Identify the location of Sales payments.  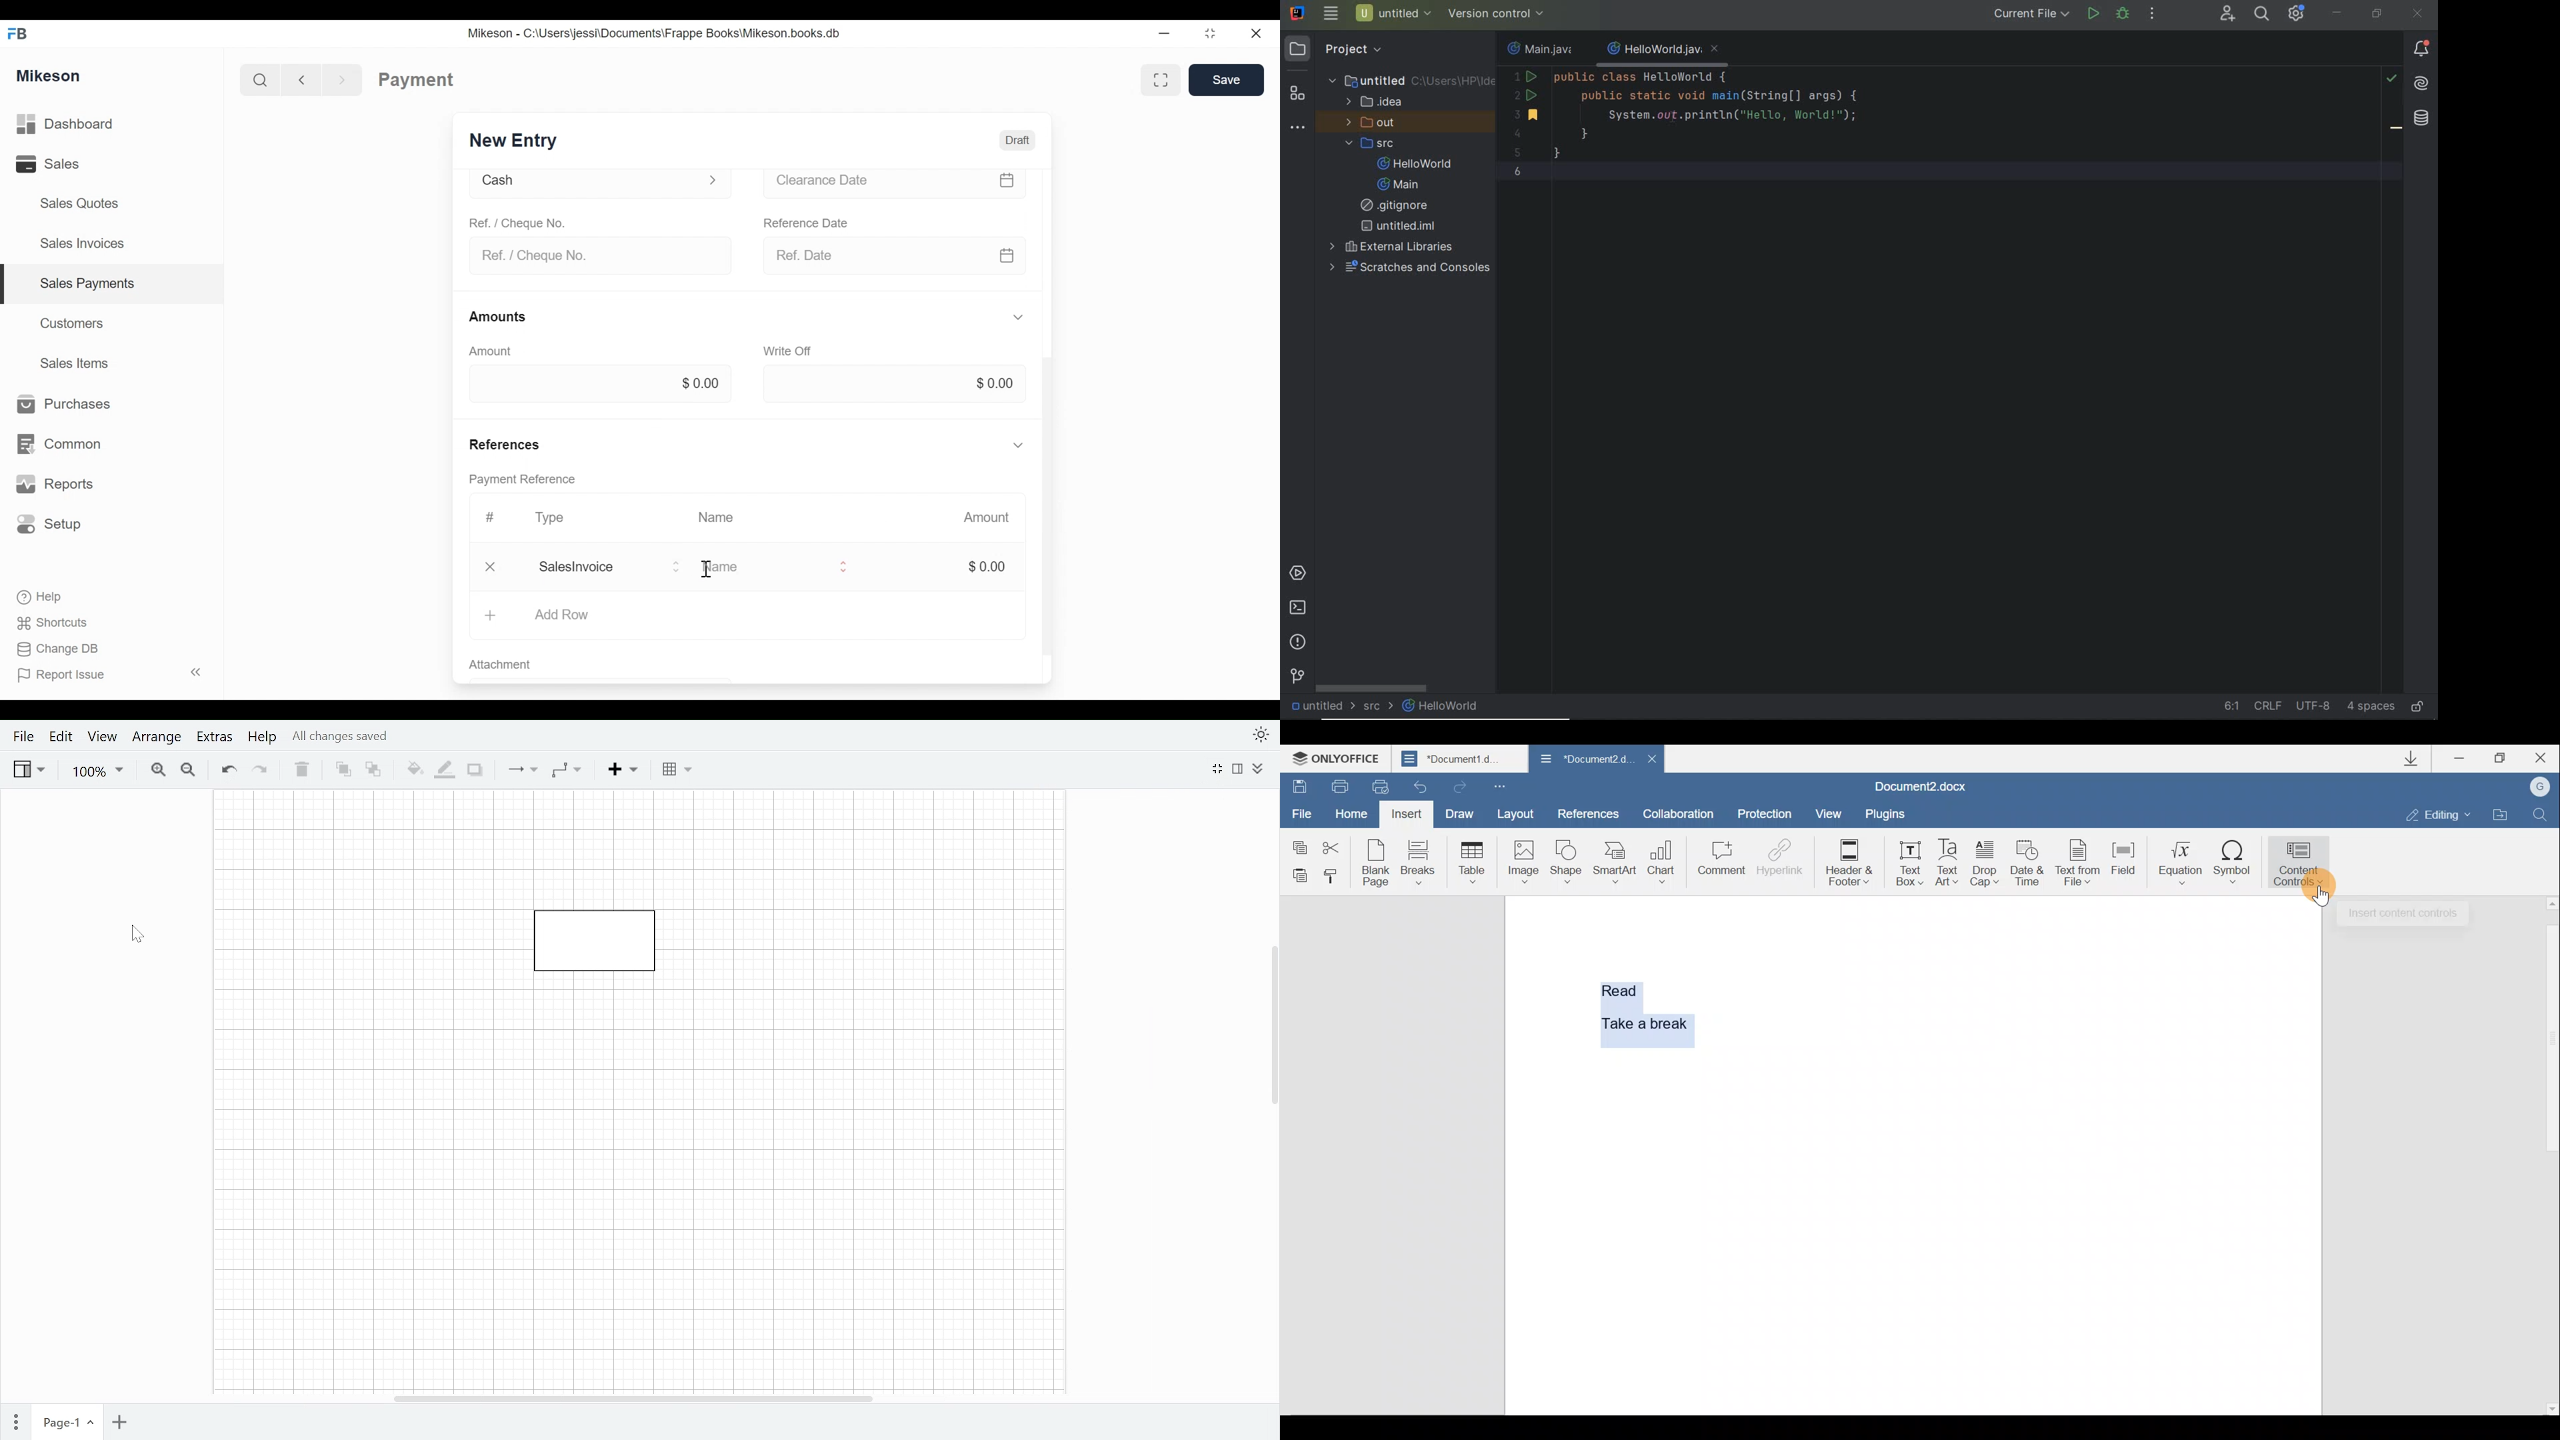
(90, 283).